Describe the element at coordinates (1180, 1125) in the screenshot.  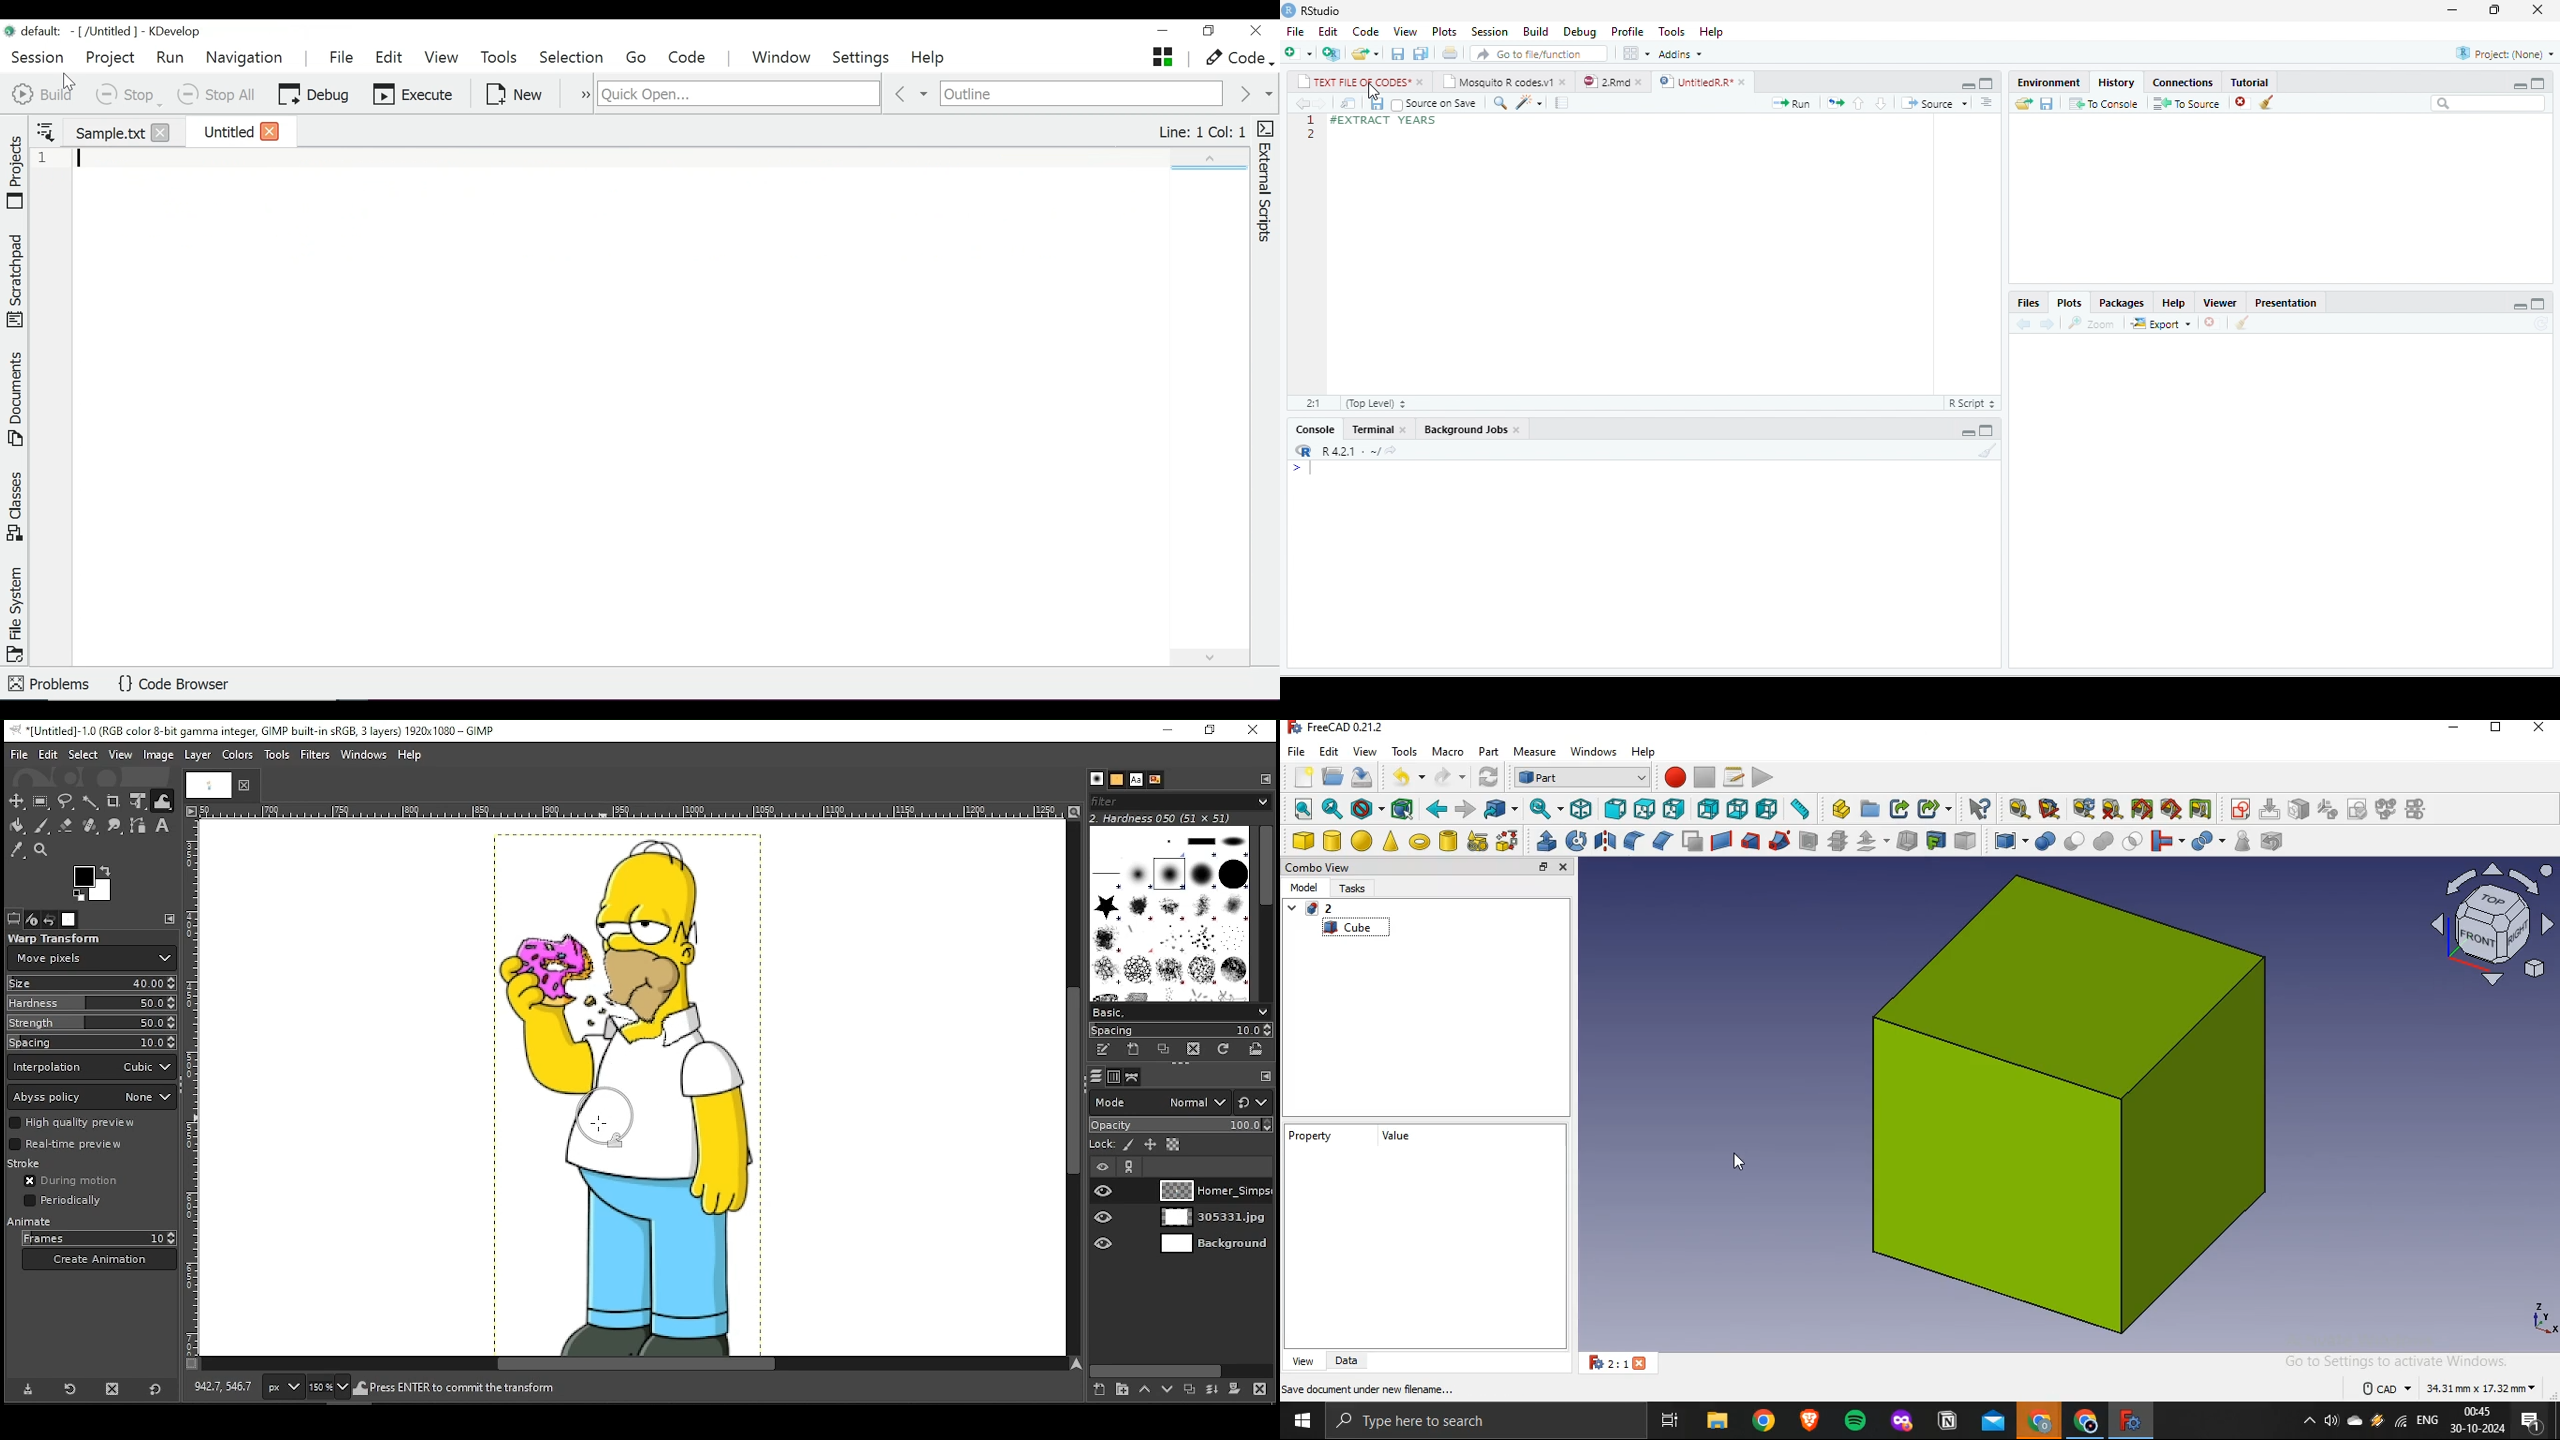
I see `opacity` at that location.